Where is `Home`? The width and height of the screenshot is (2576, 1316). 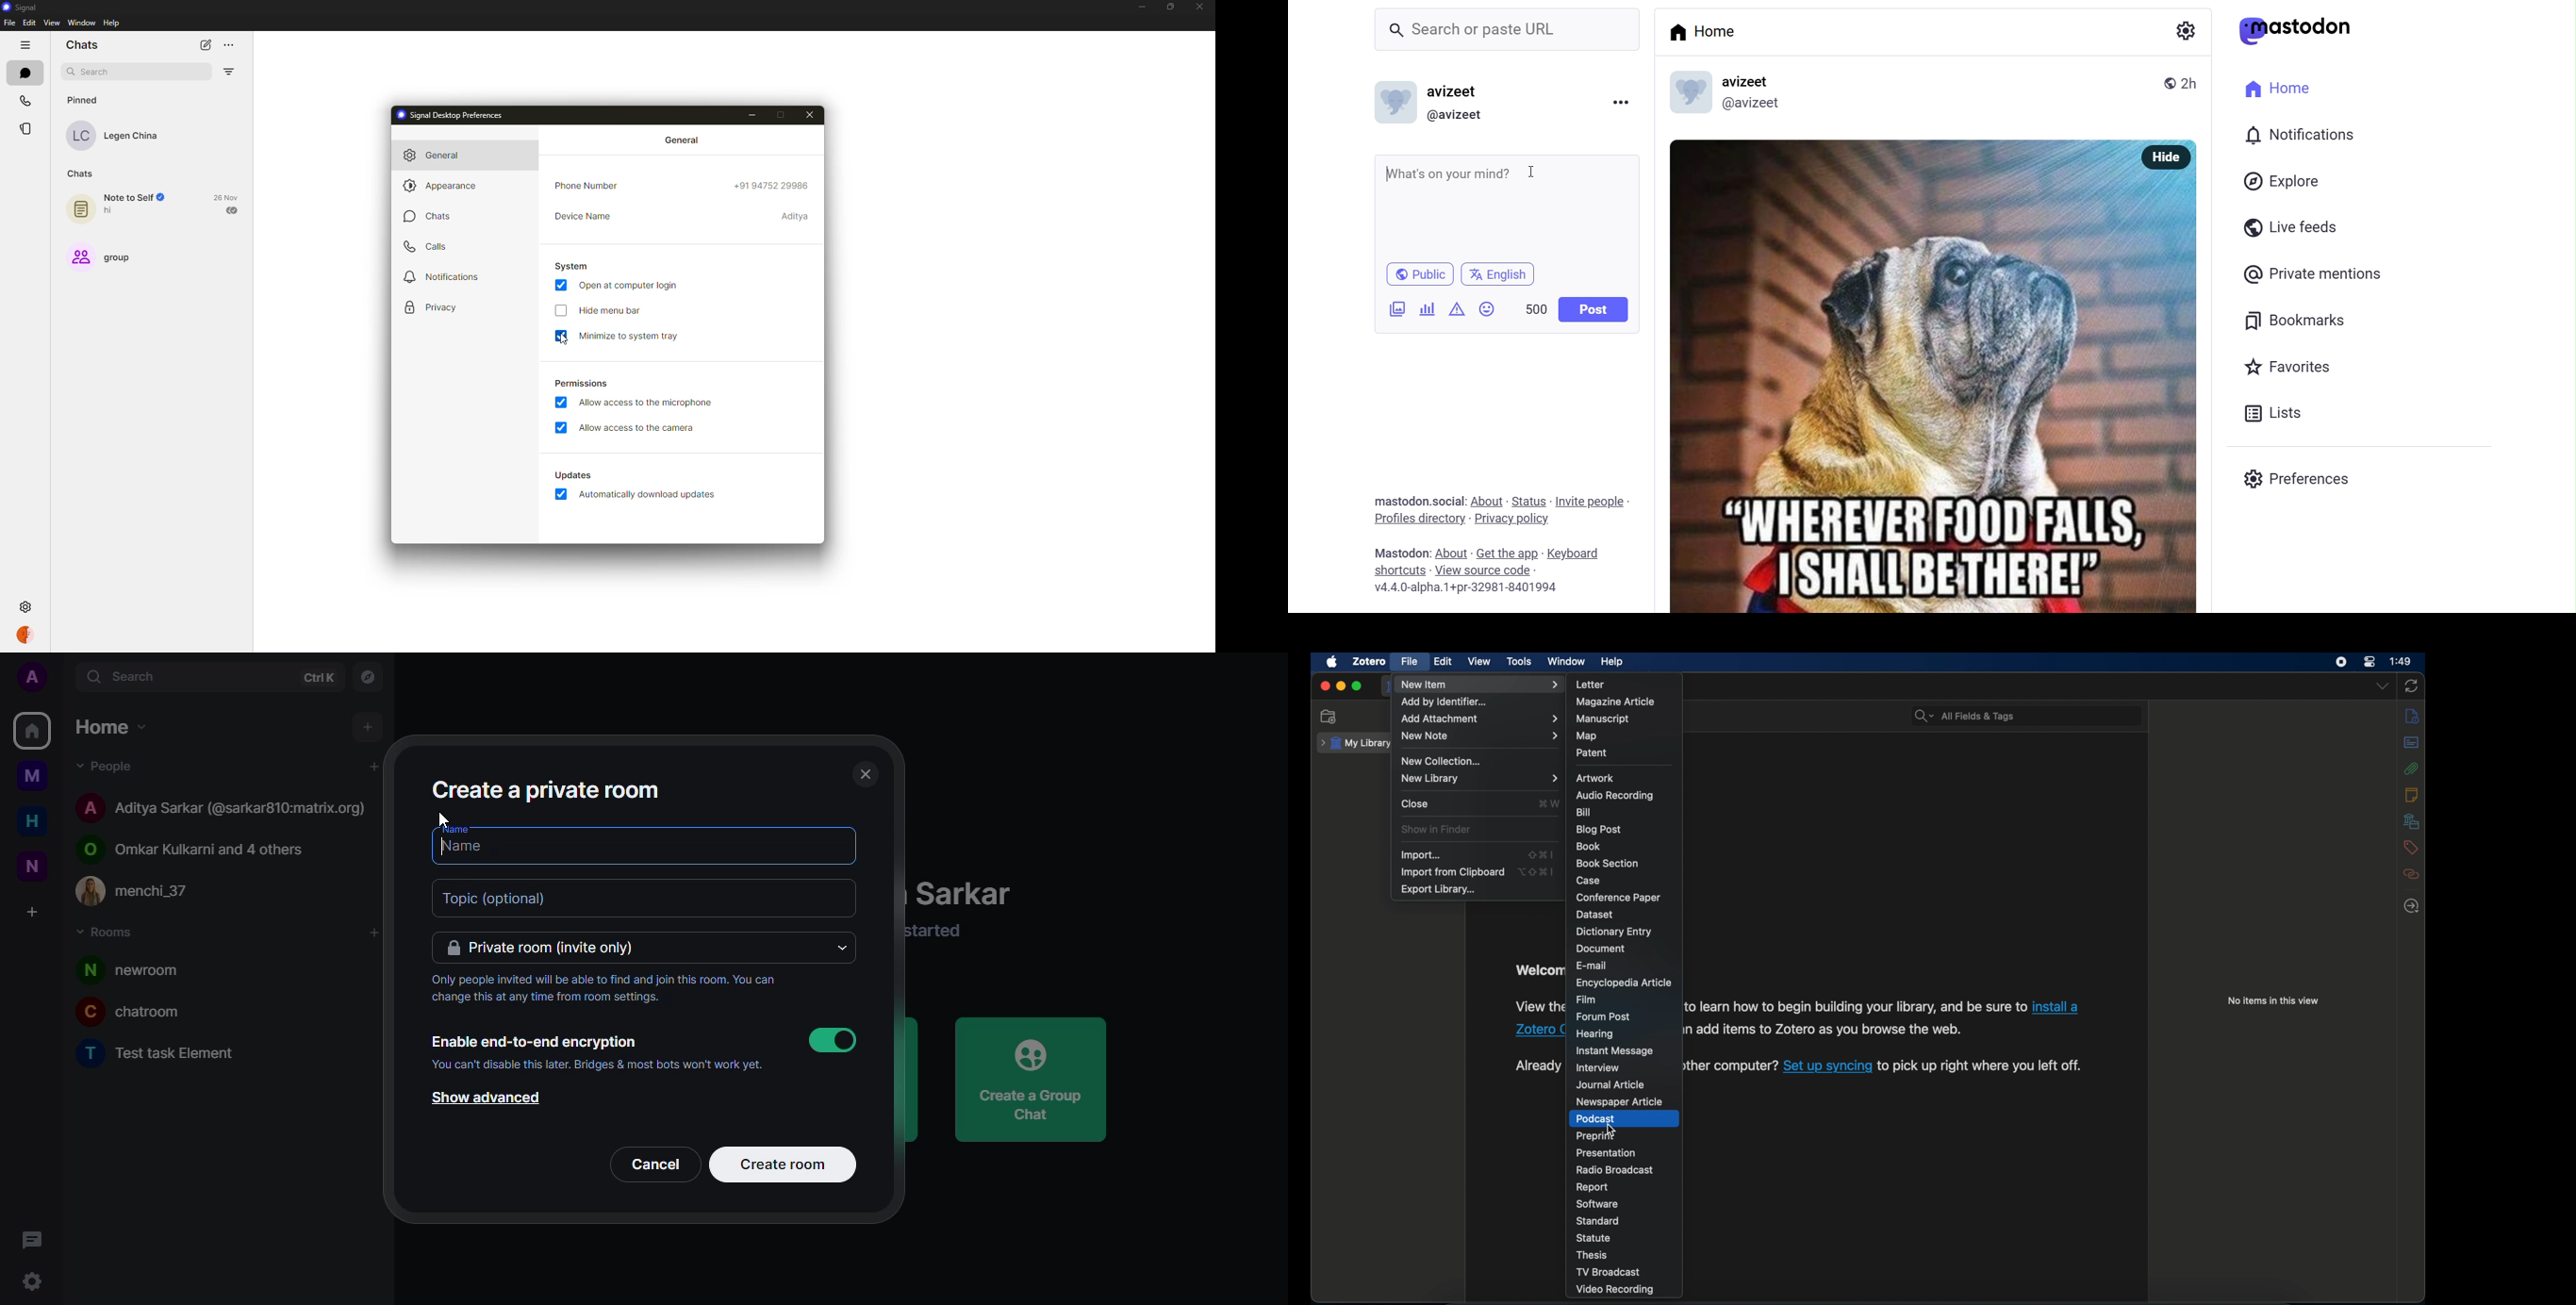
Home is located at coordinates (1714, 33).